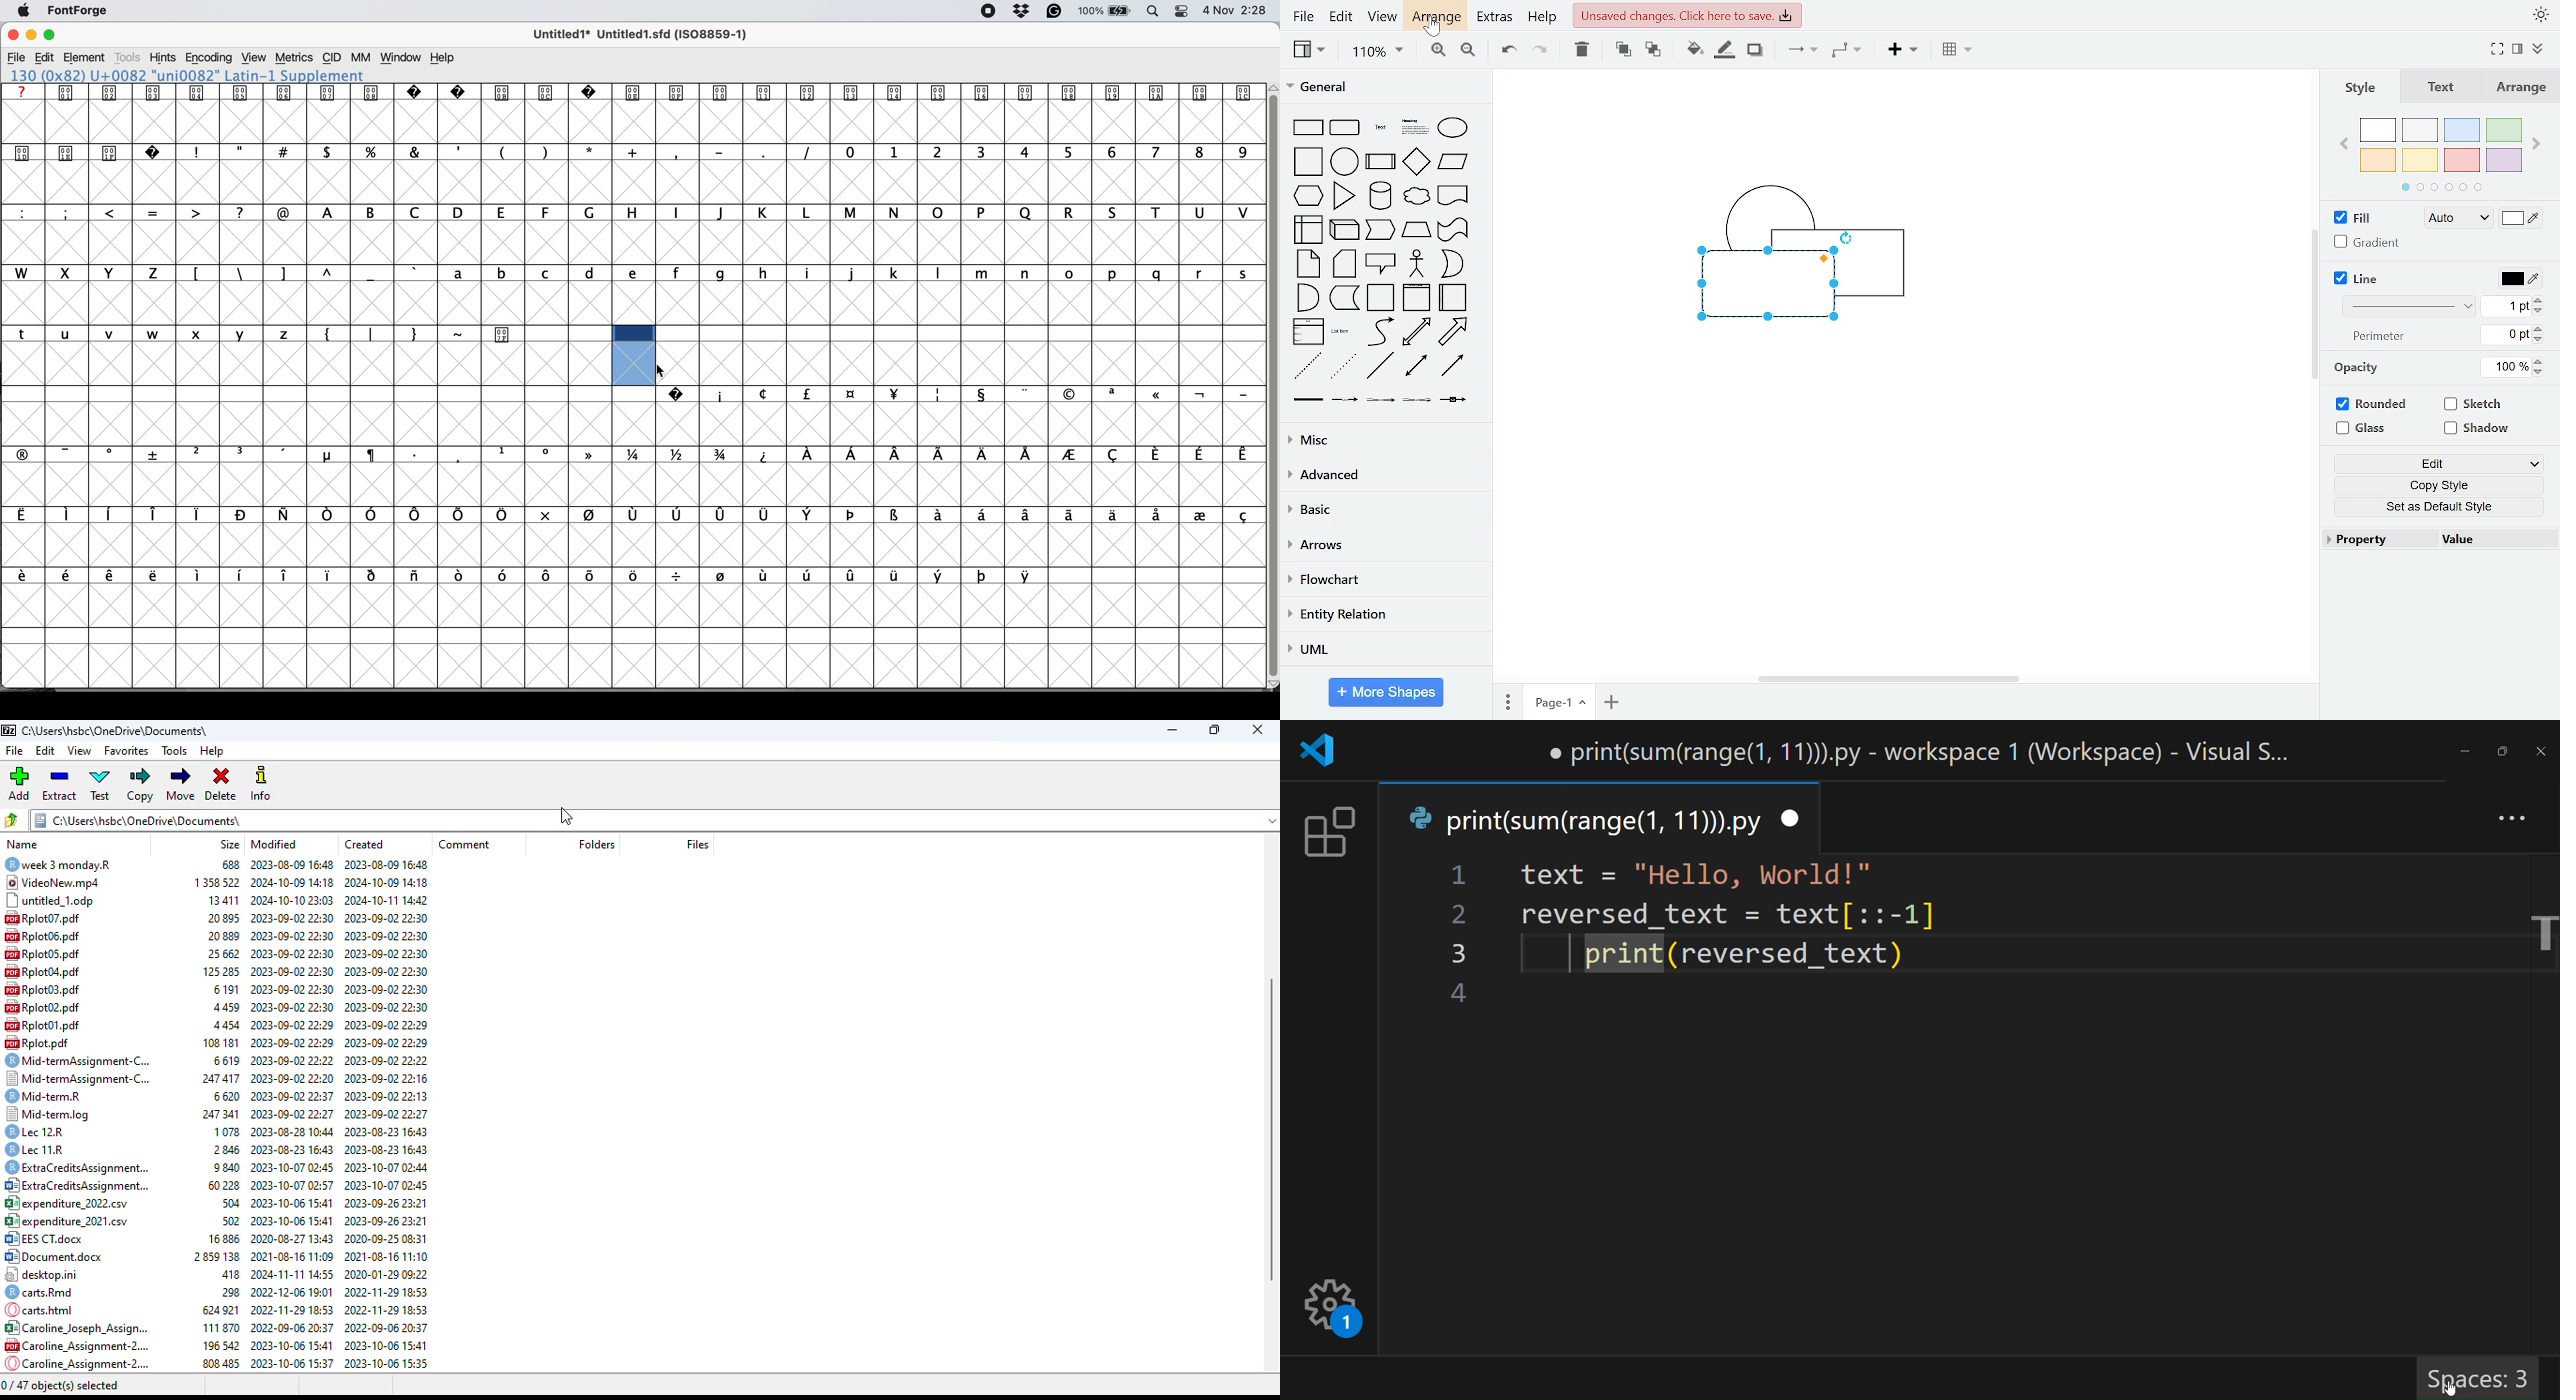 Image resolution: width=2576 pixels, height=1400 pixels. What do you see at coordinates (390, 989) in the screenshot?
I see `2023-09-02 22:30` at bounding box center [390, 989].